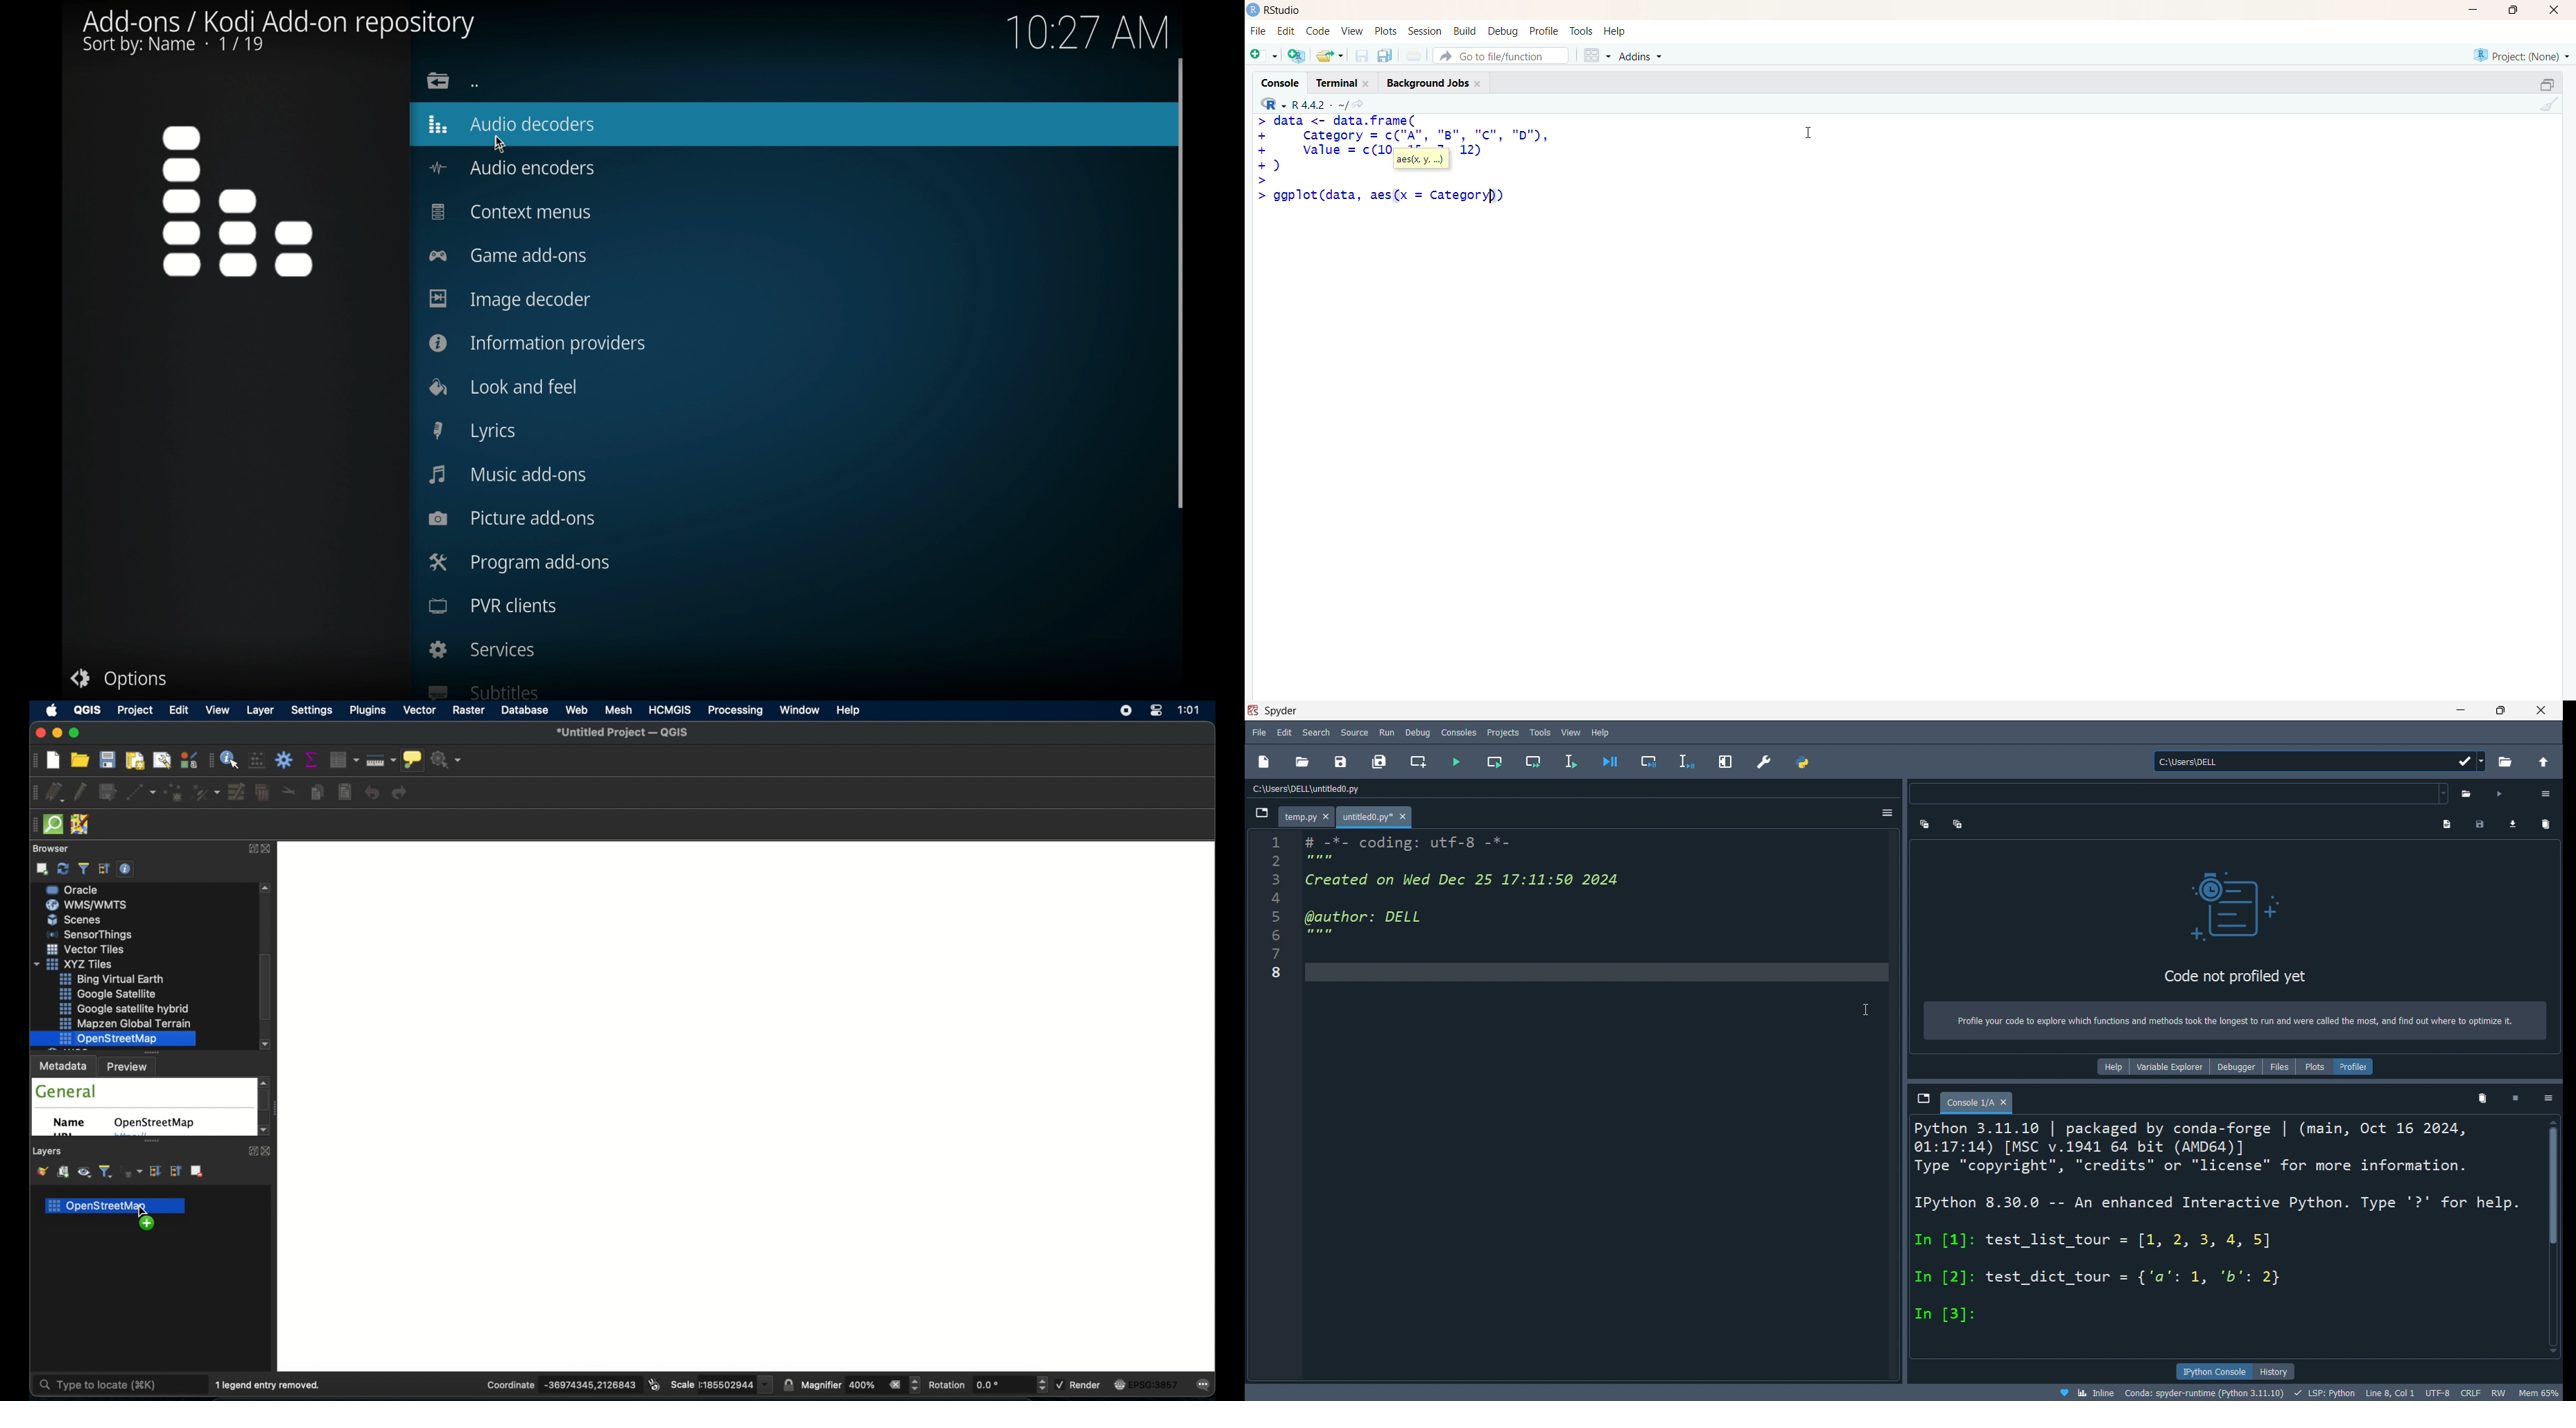 The height and width of the screenshot is (1428, 2576). I want to click on untitled project QGIS, so click(628, 732).